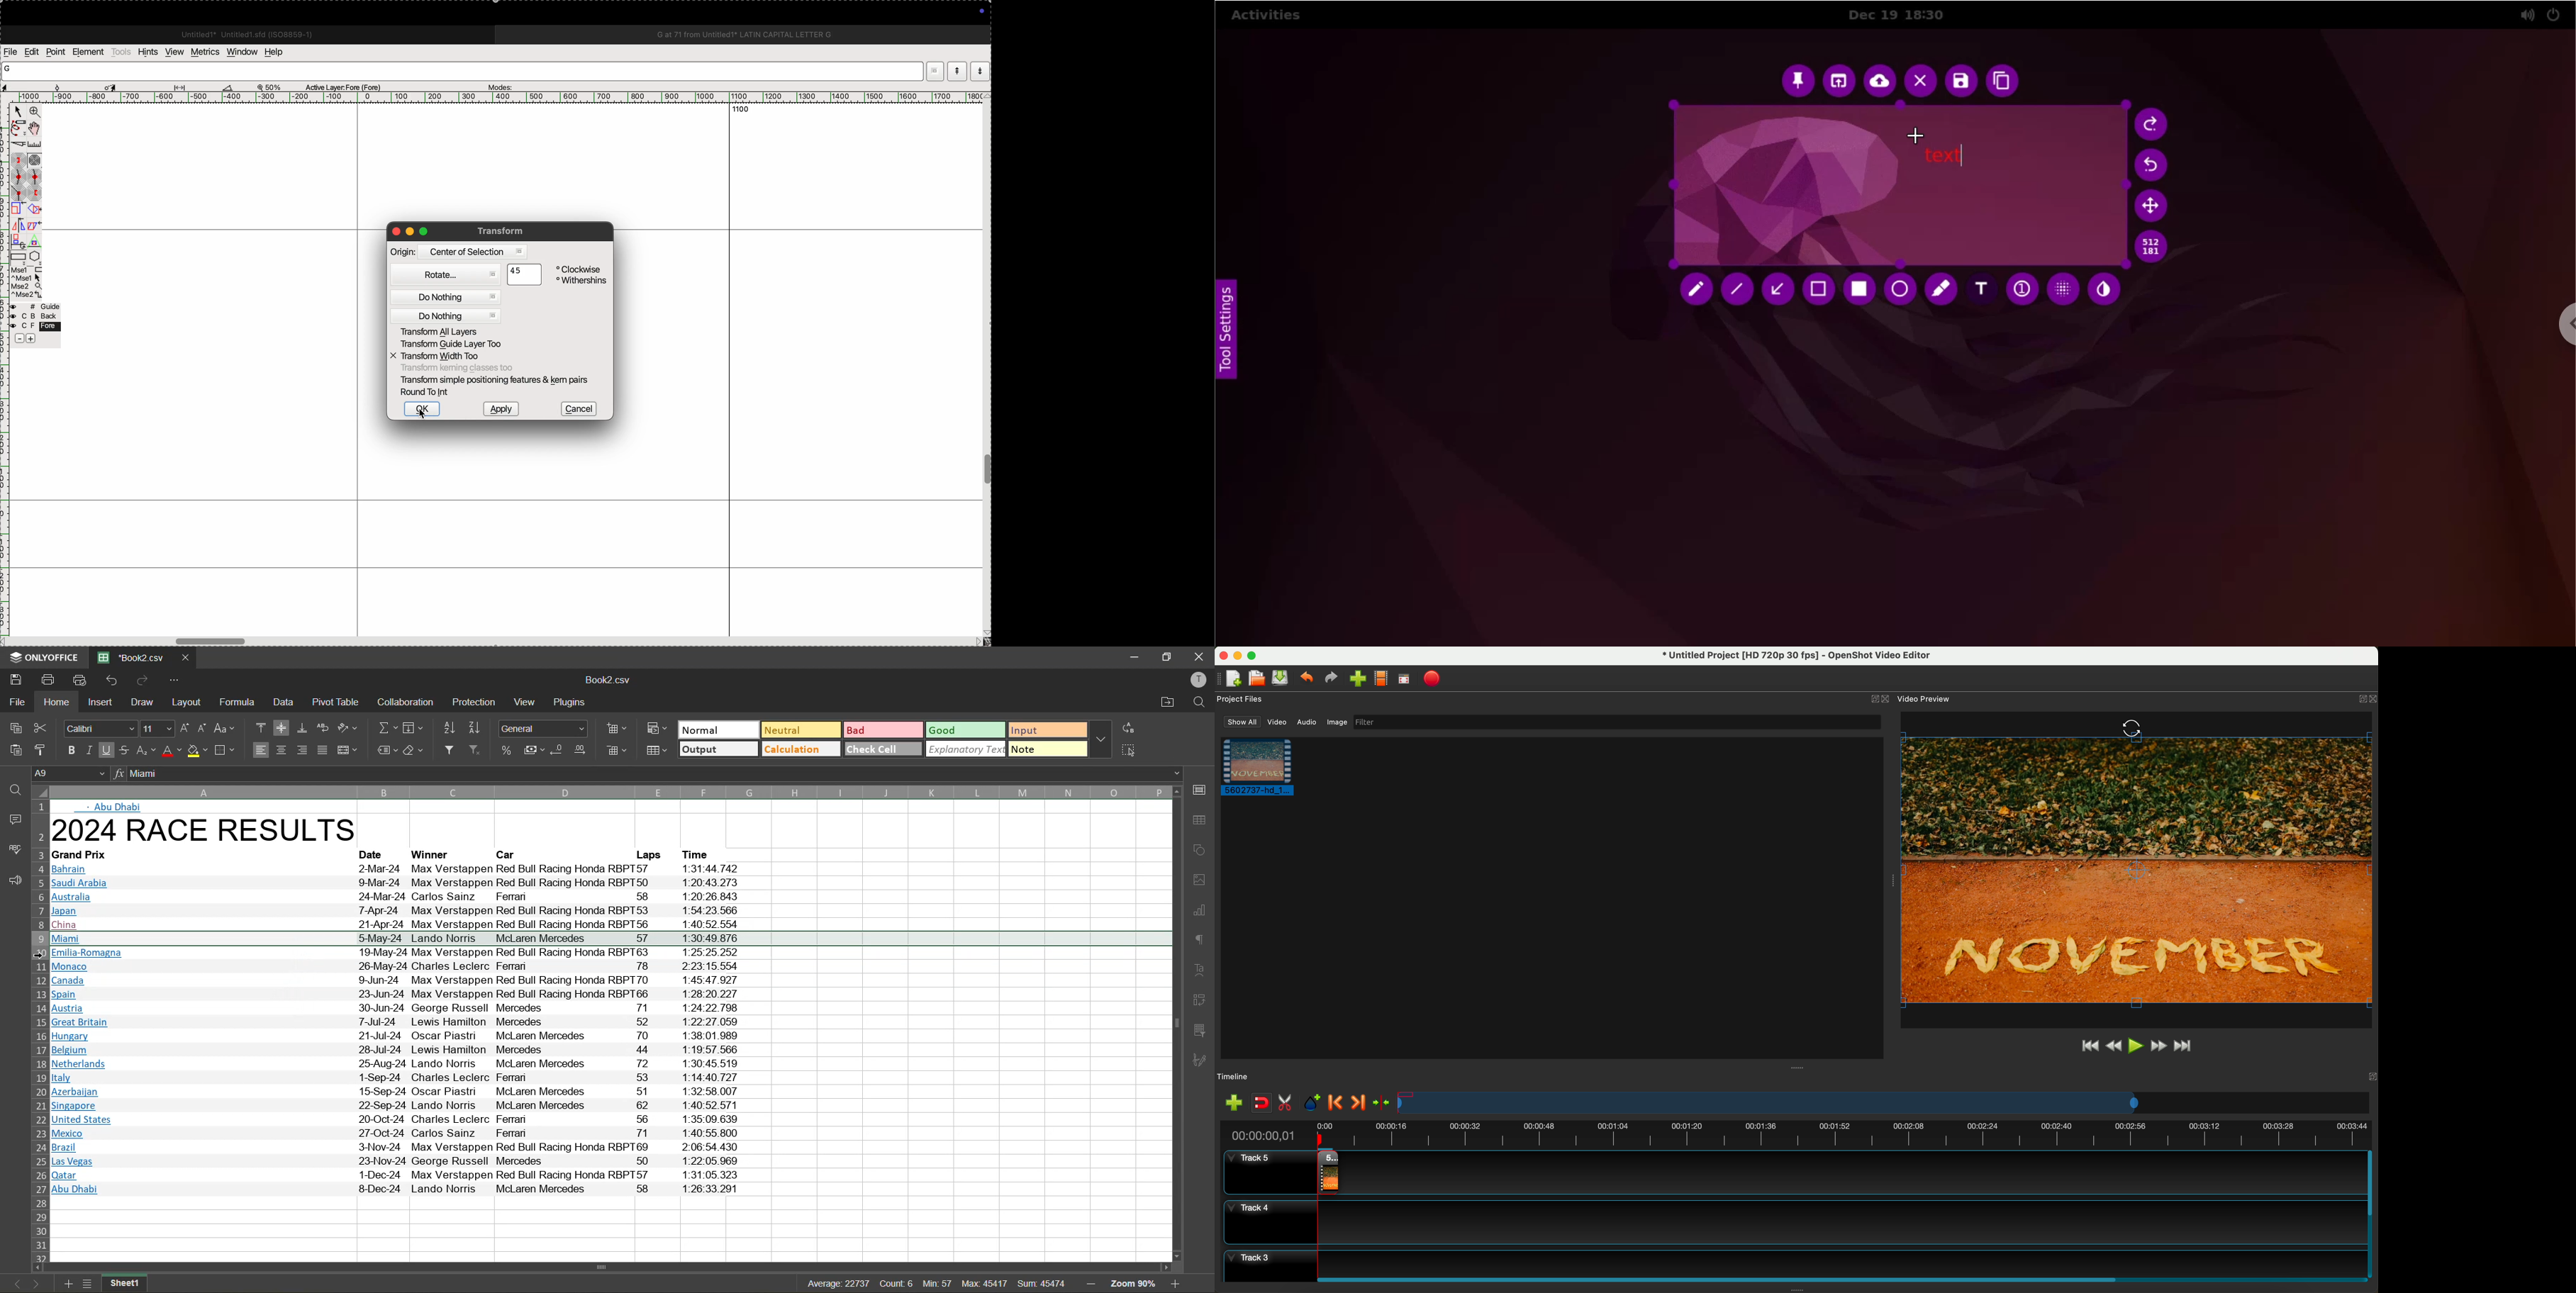 This screenshot has width=2576, height=1316. I want to click on decrease decimal, so click(559, 752).